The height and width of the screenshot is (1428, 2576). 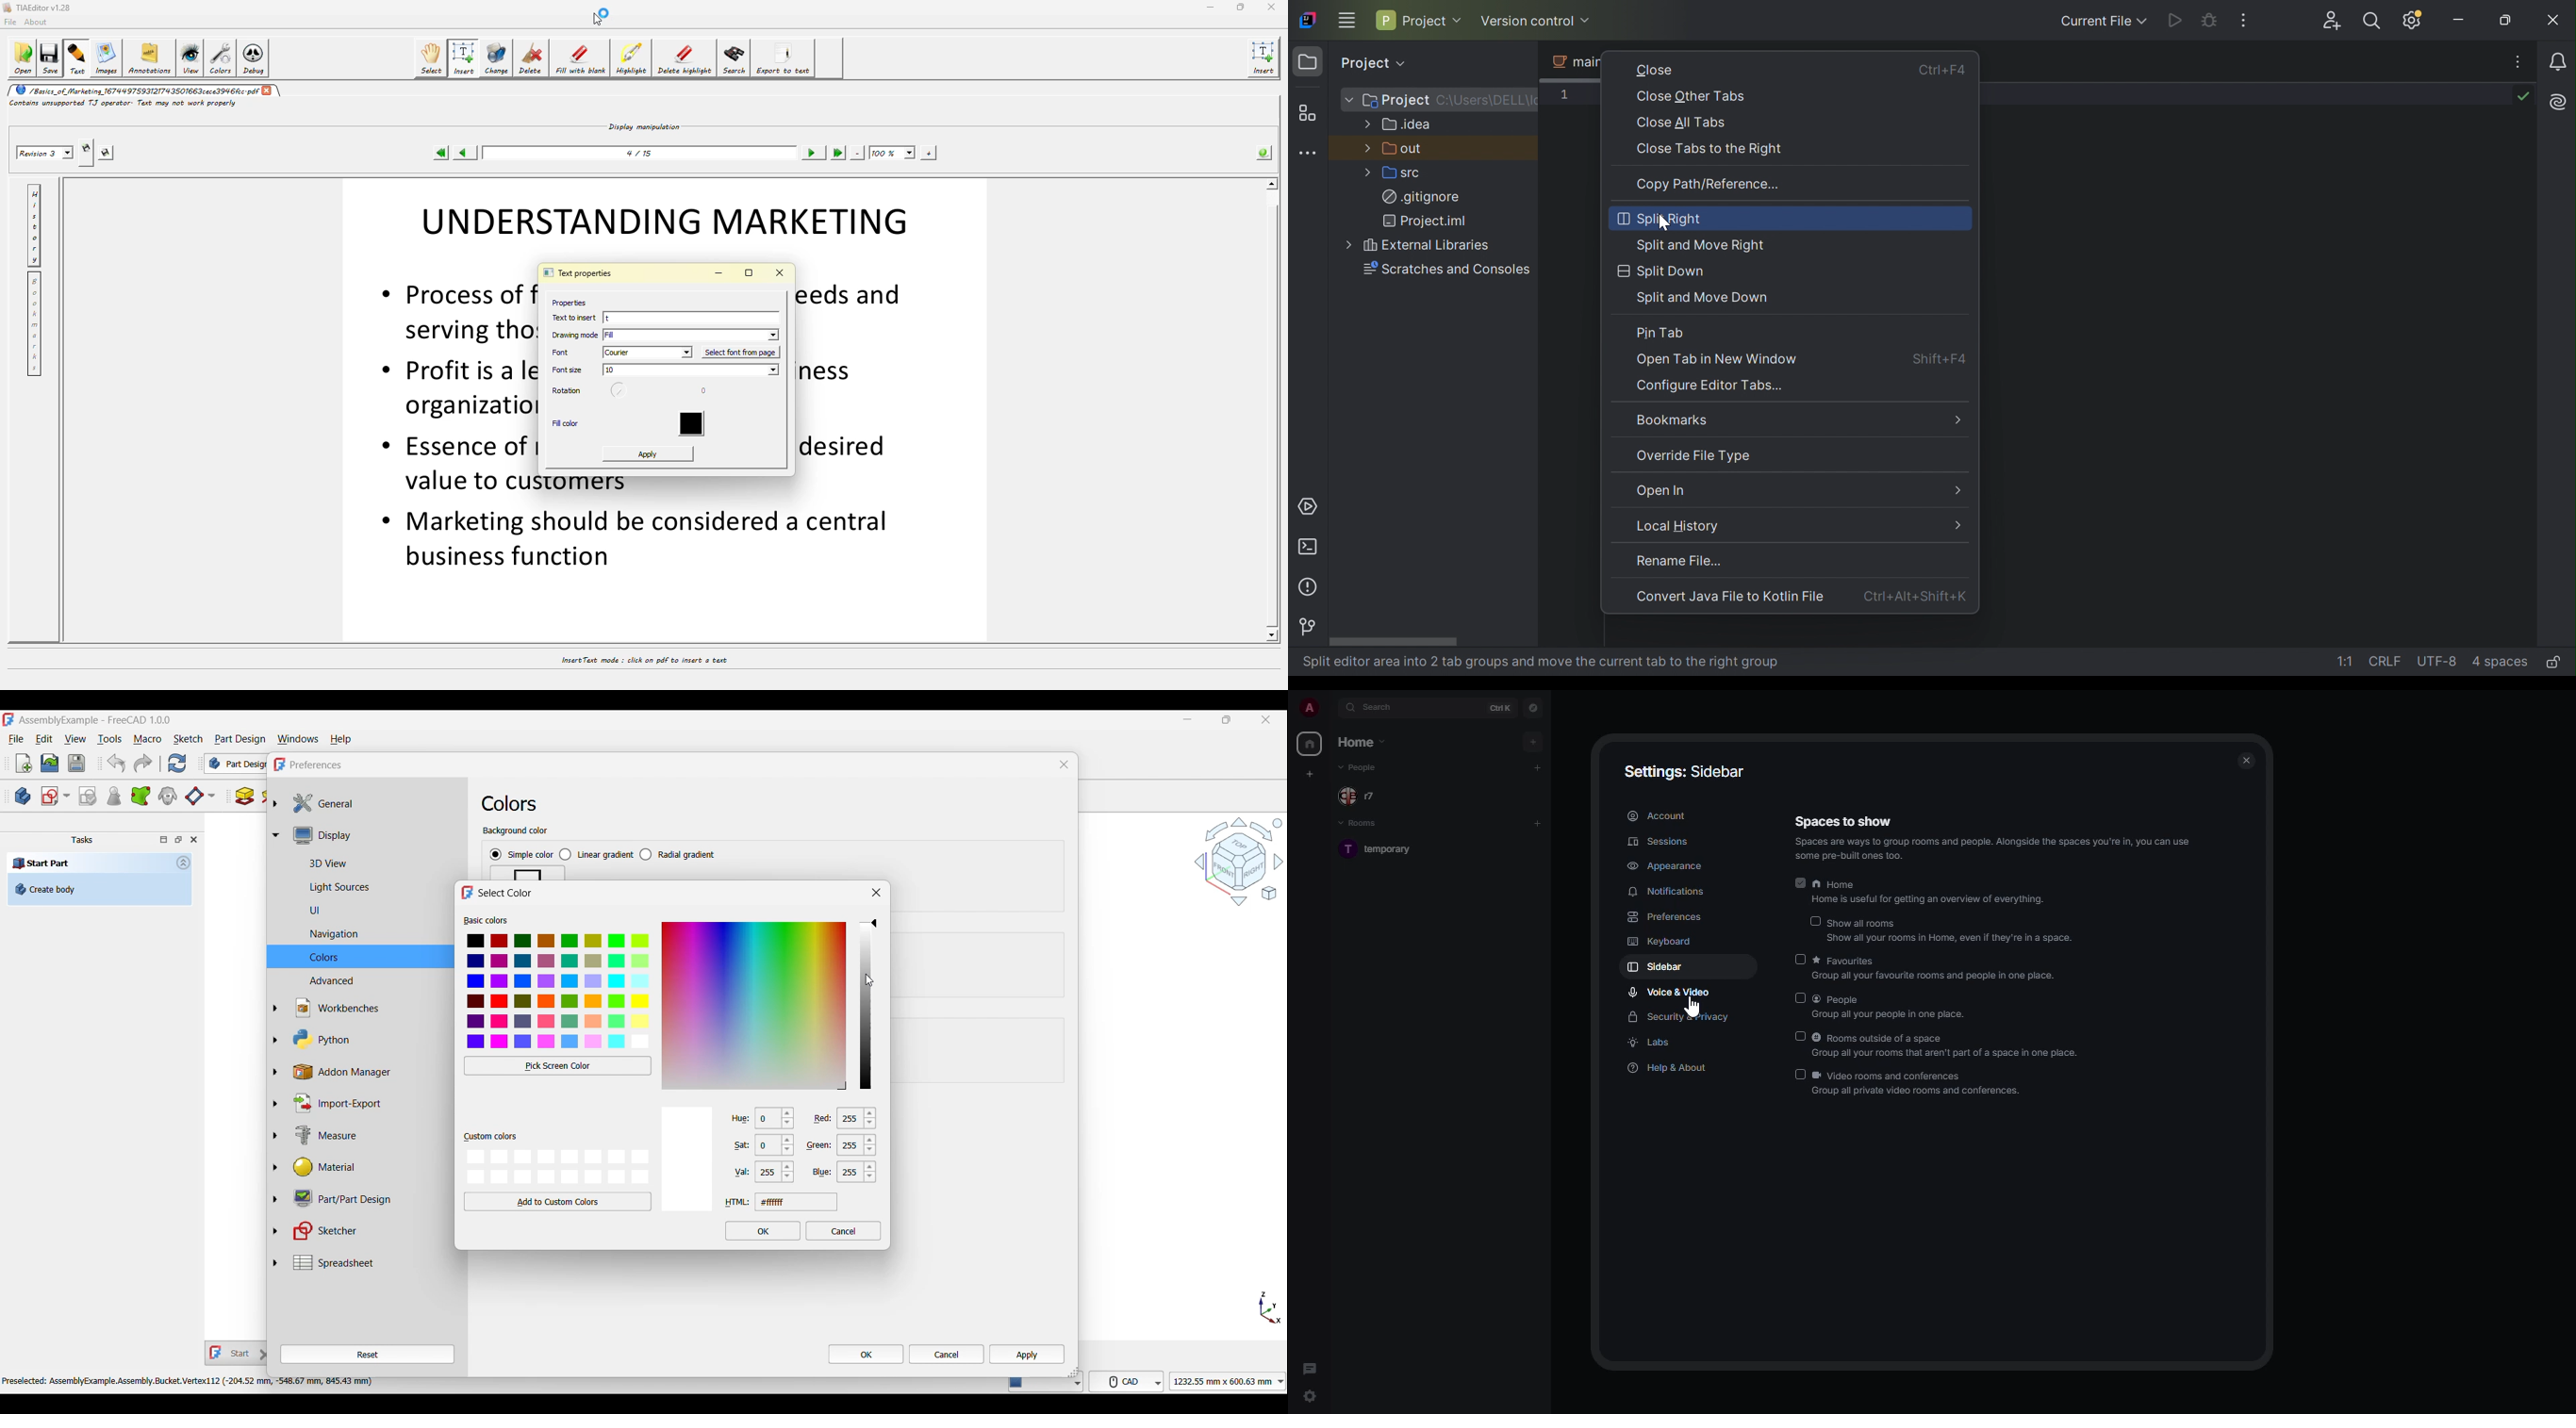 I want to click on Collapse, so click(x=184, y=862).